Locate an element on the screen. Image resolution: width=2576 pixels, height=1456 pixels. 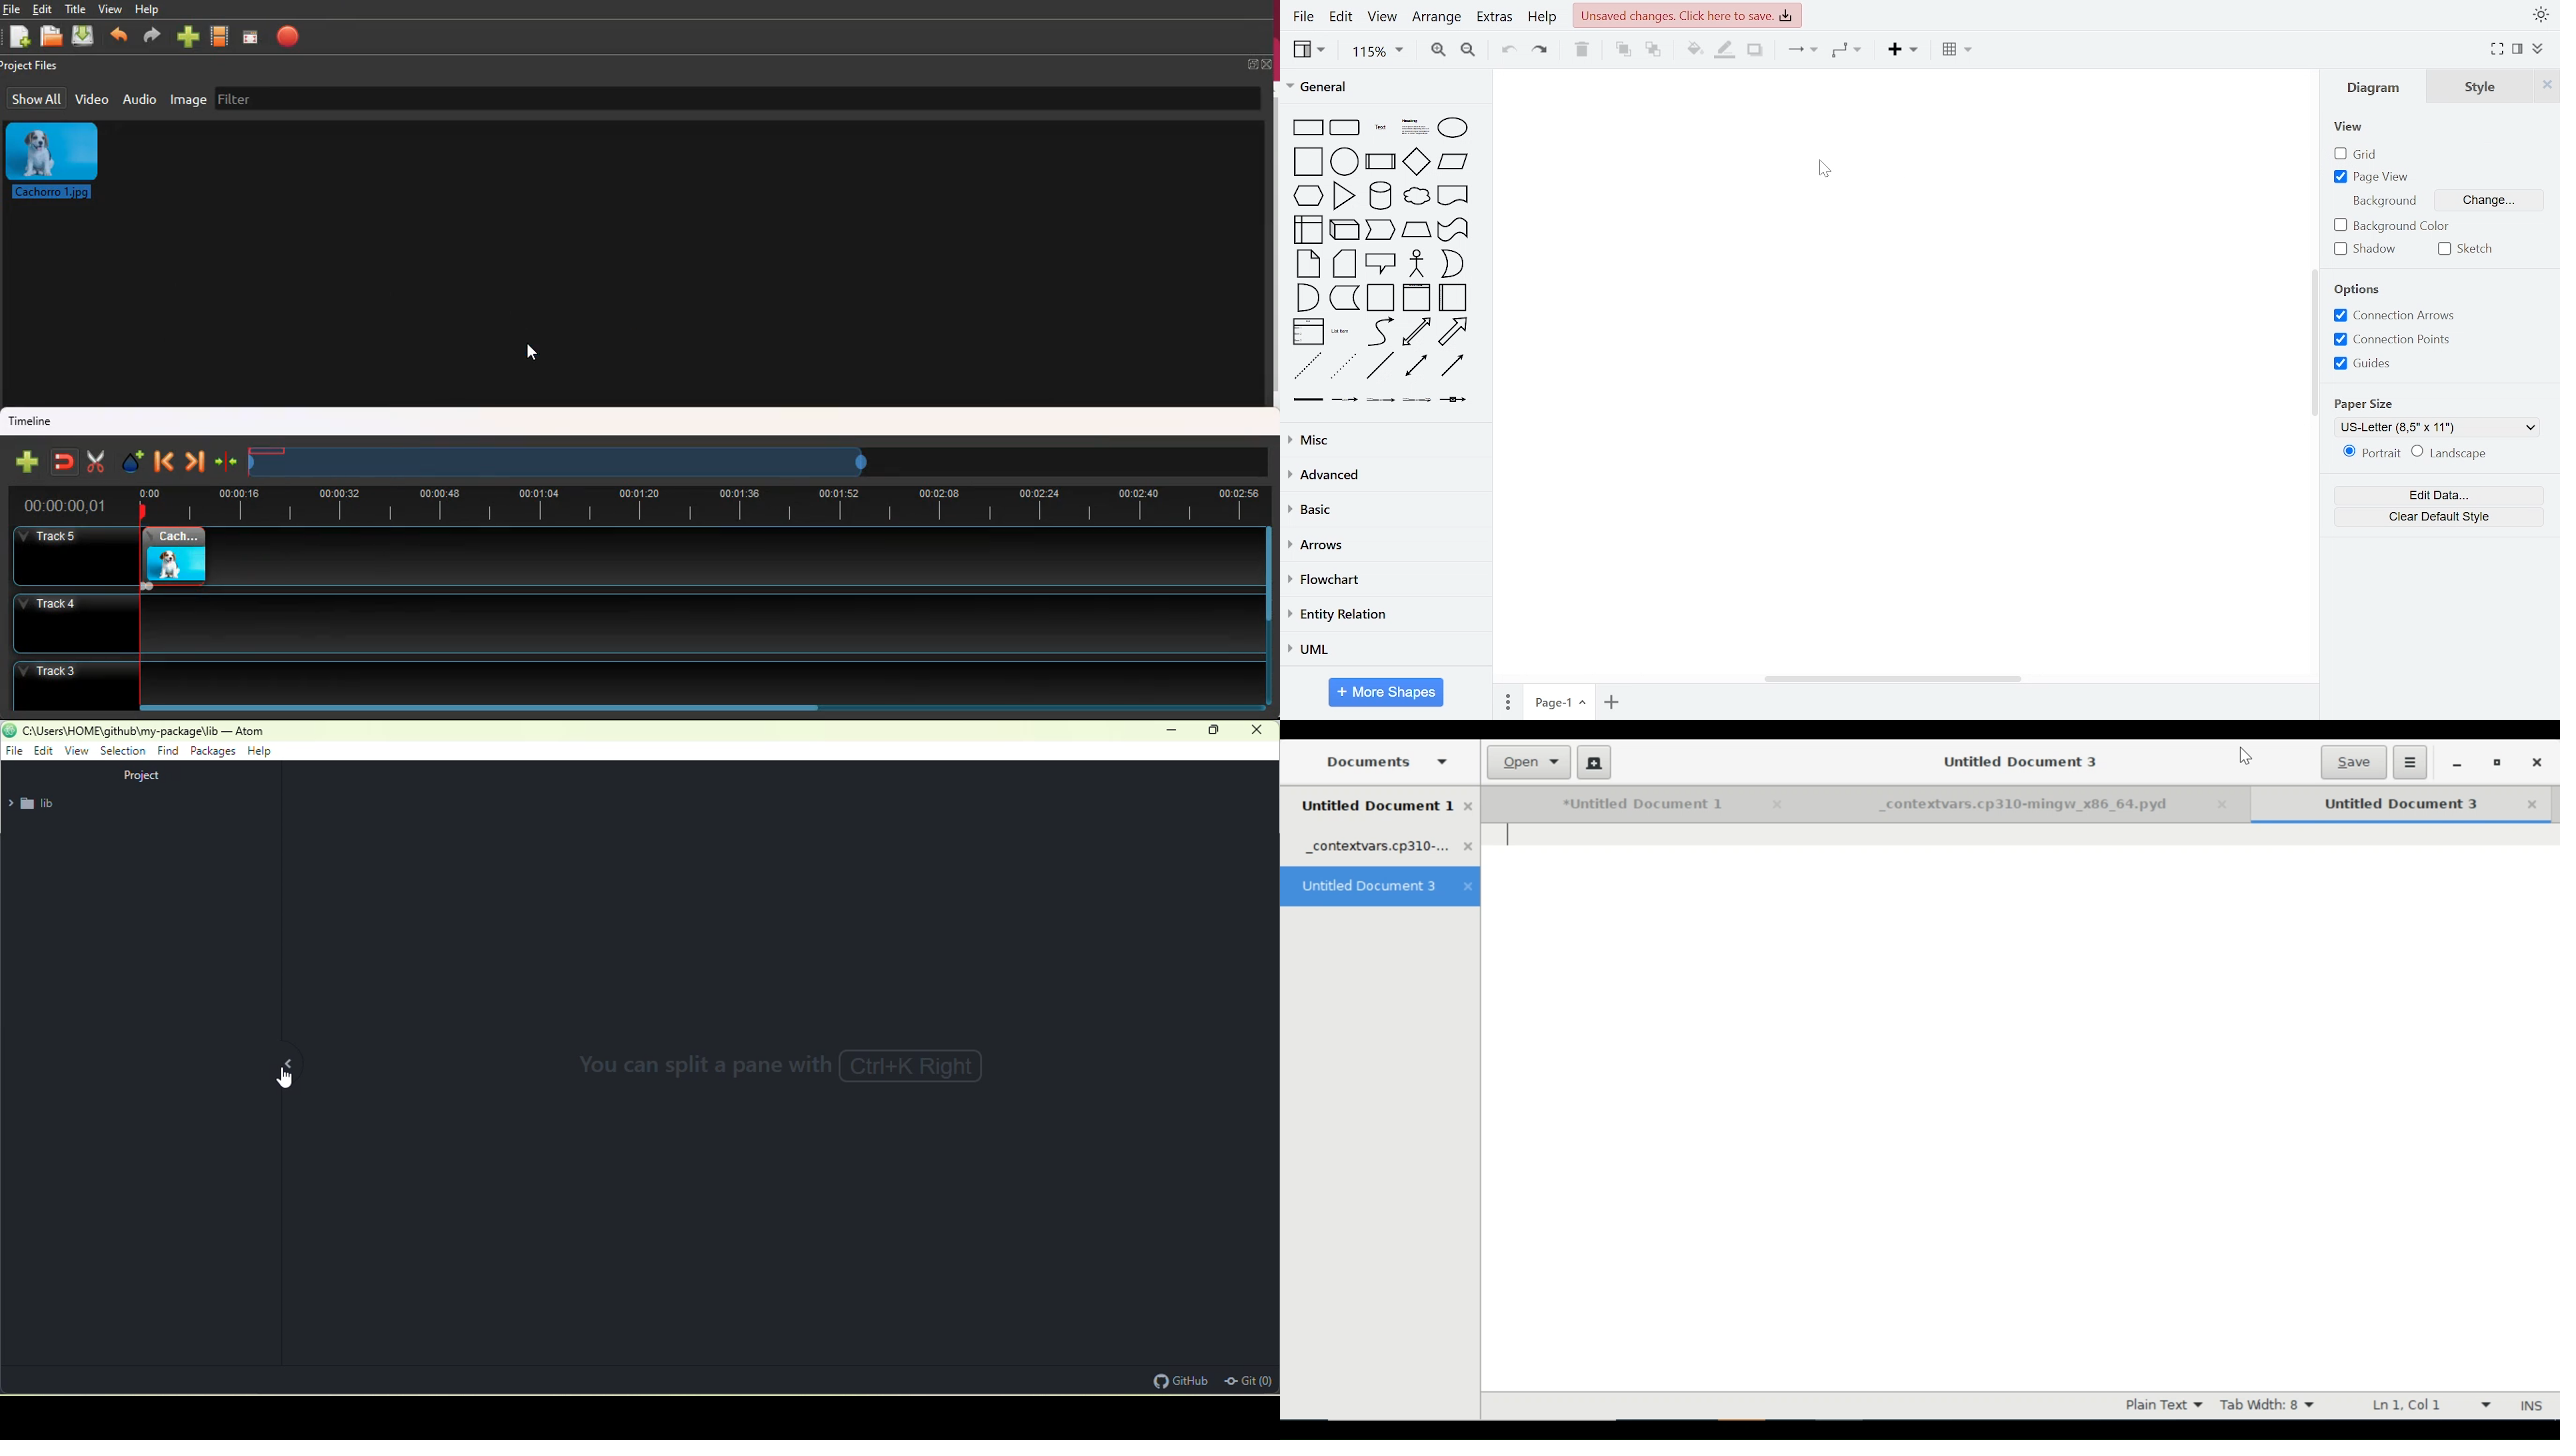
zoom is located at coordinates (1377, 52).